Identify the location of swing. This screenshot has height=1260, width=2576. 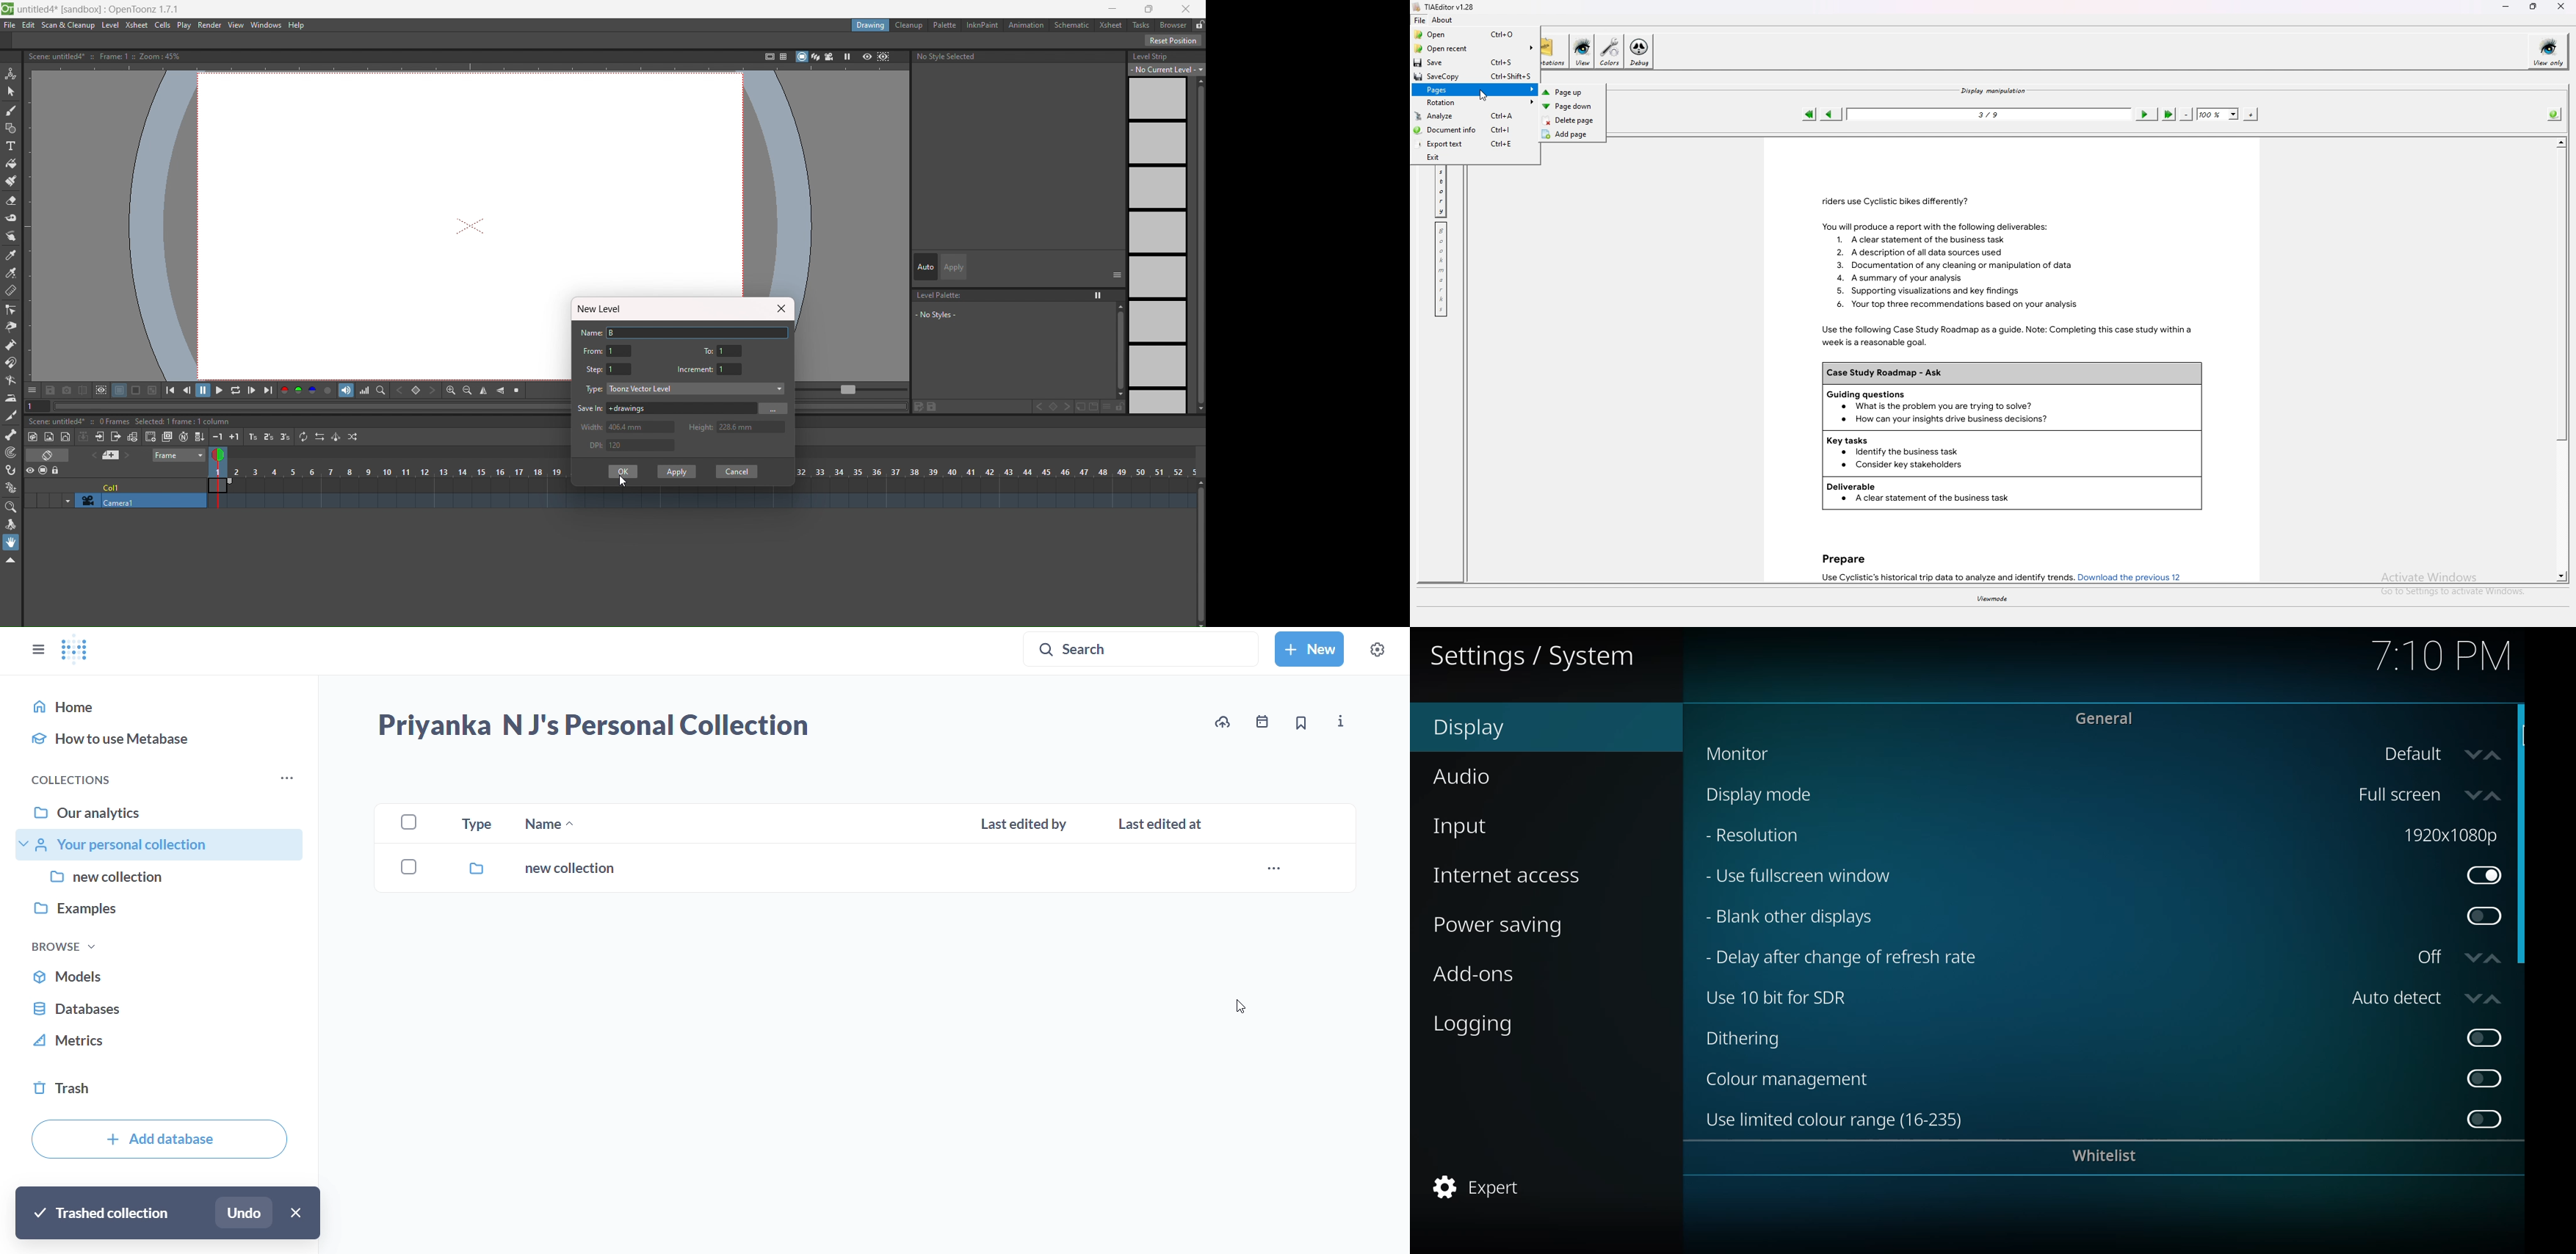
(336, 437).